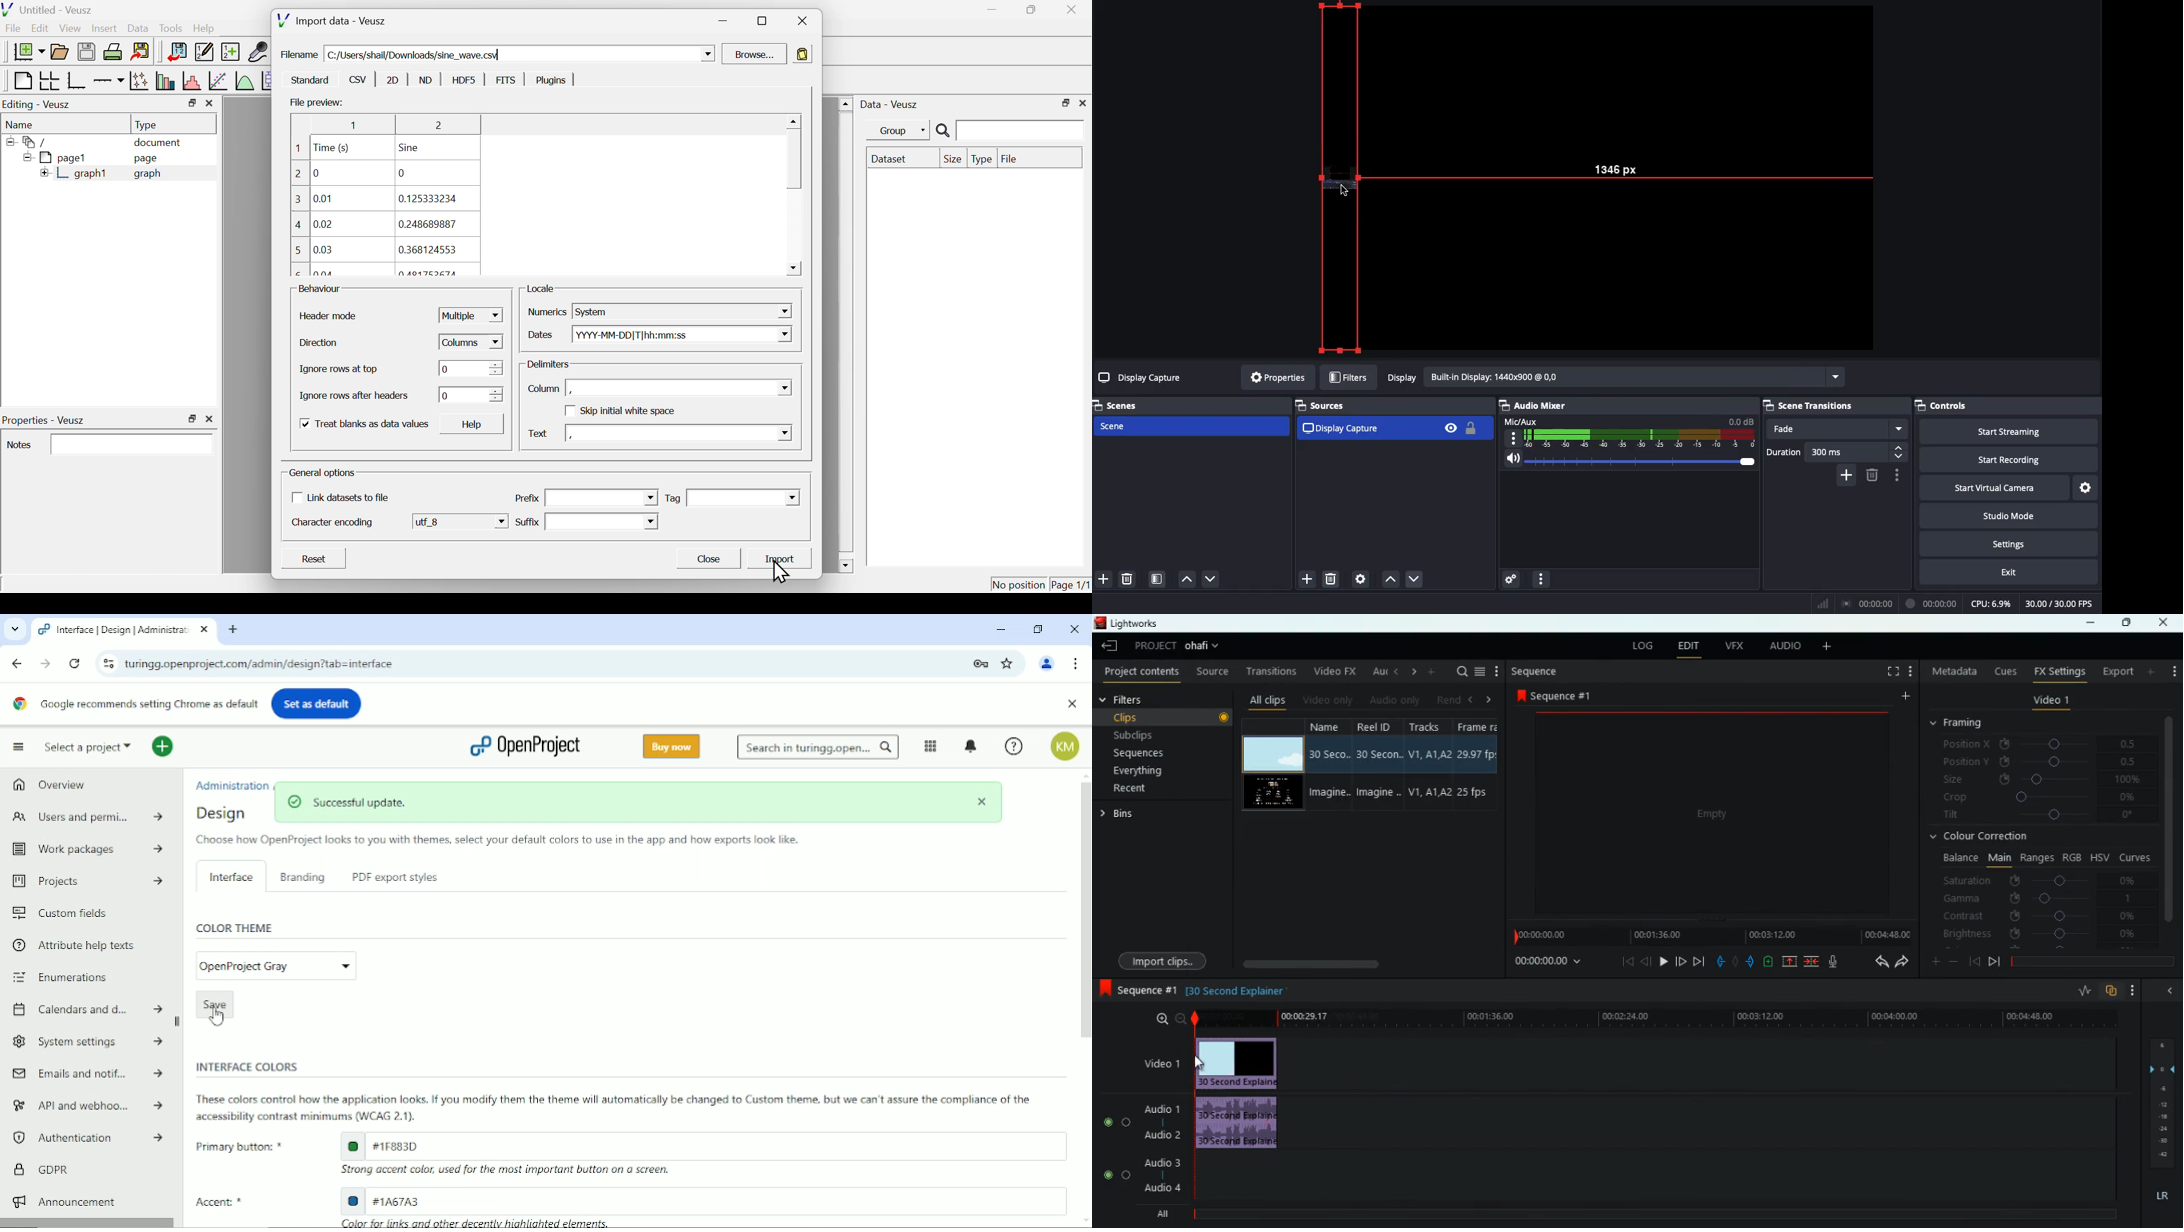 This screenshot has width=2184, height=1232. What do you see at coordinates (1426, 726) in the screenshot?
I see `tracks` at bounding box center [1426, 726].